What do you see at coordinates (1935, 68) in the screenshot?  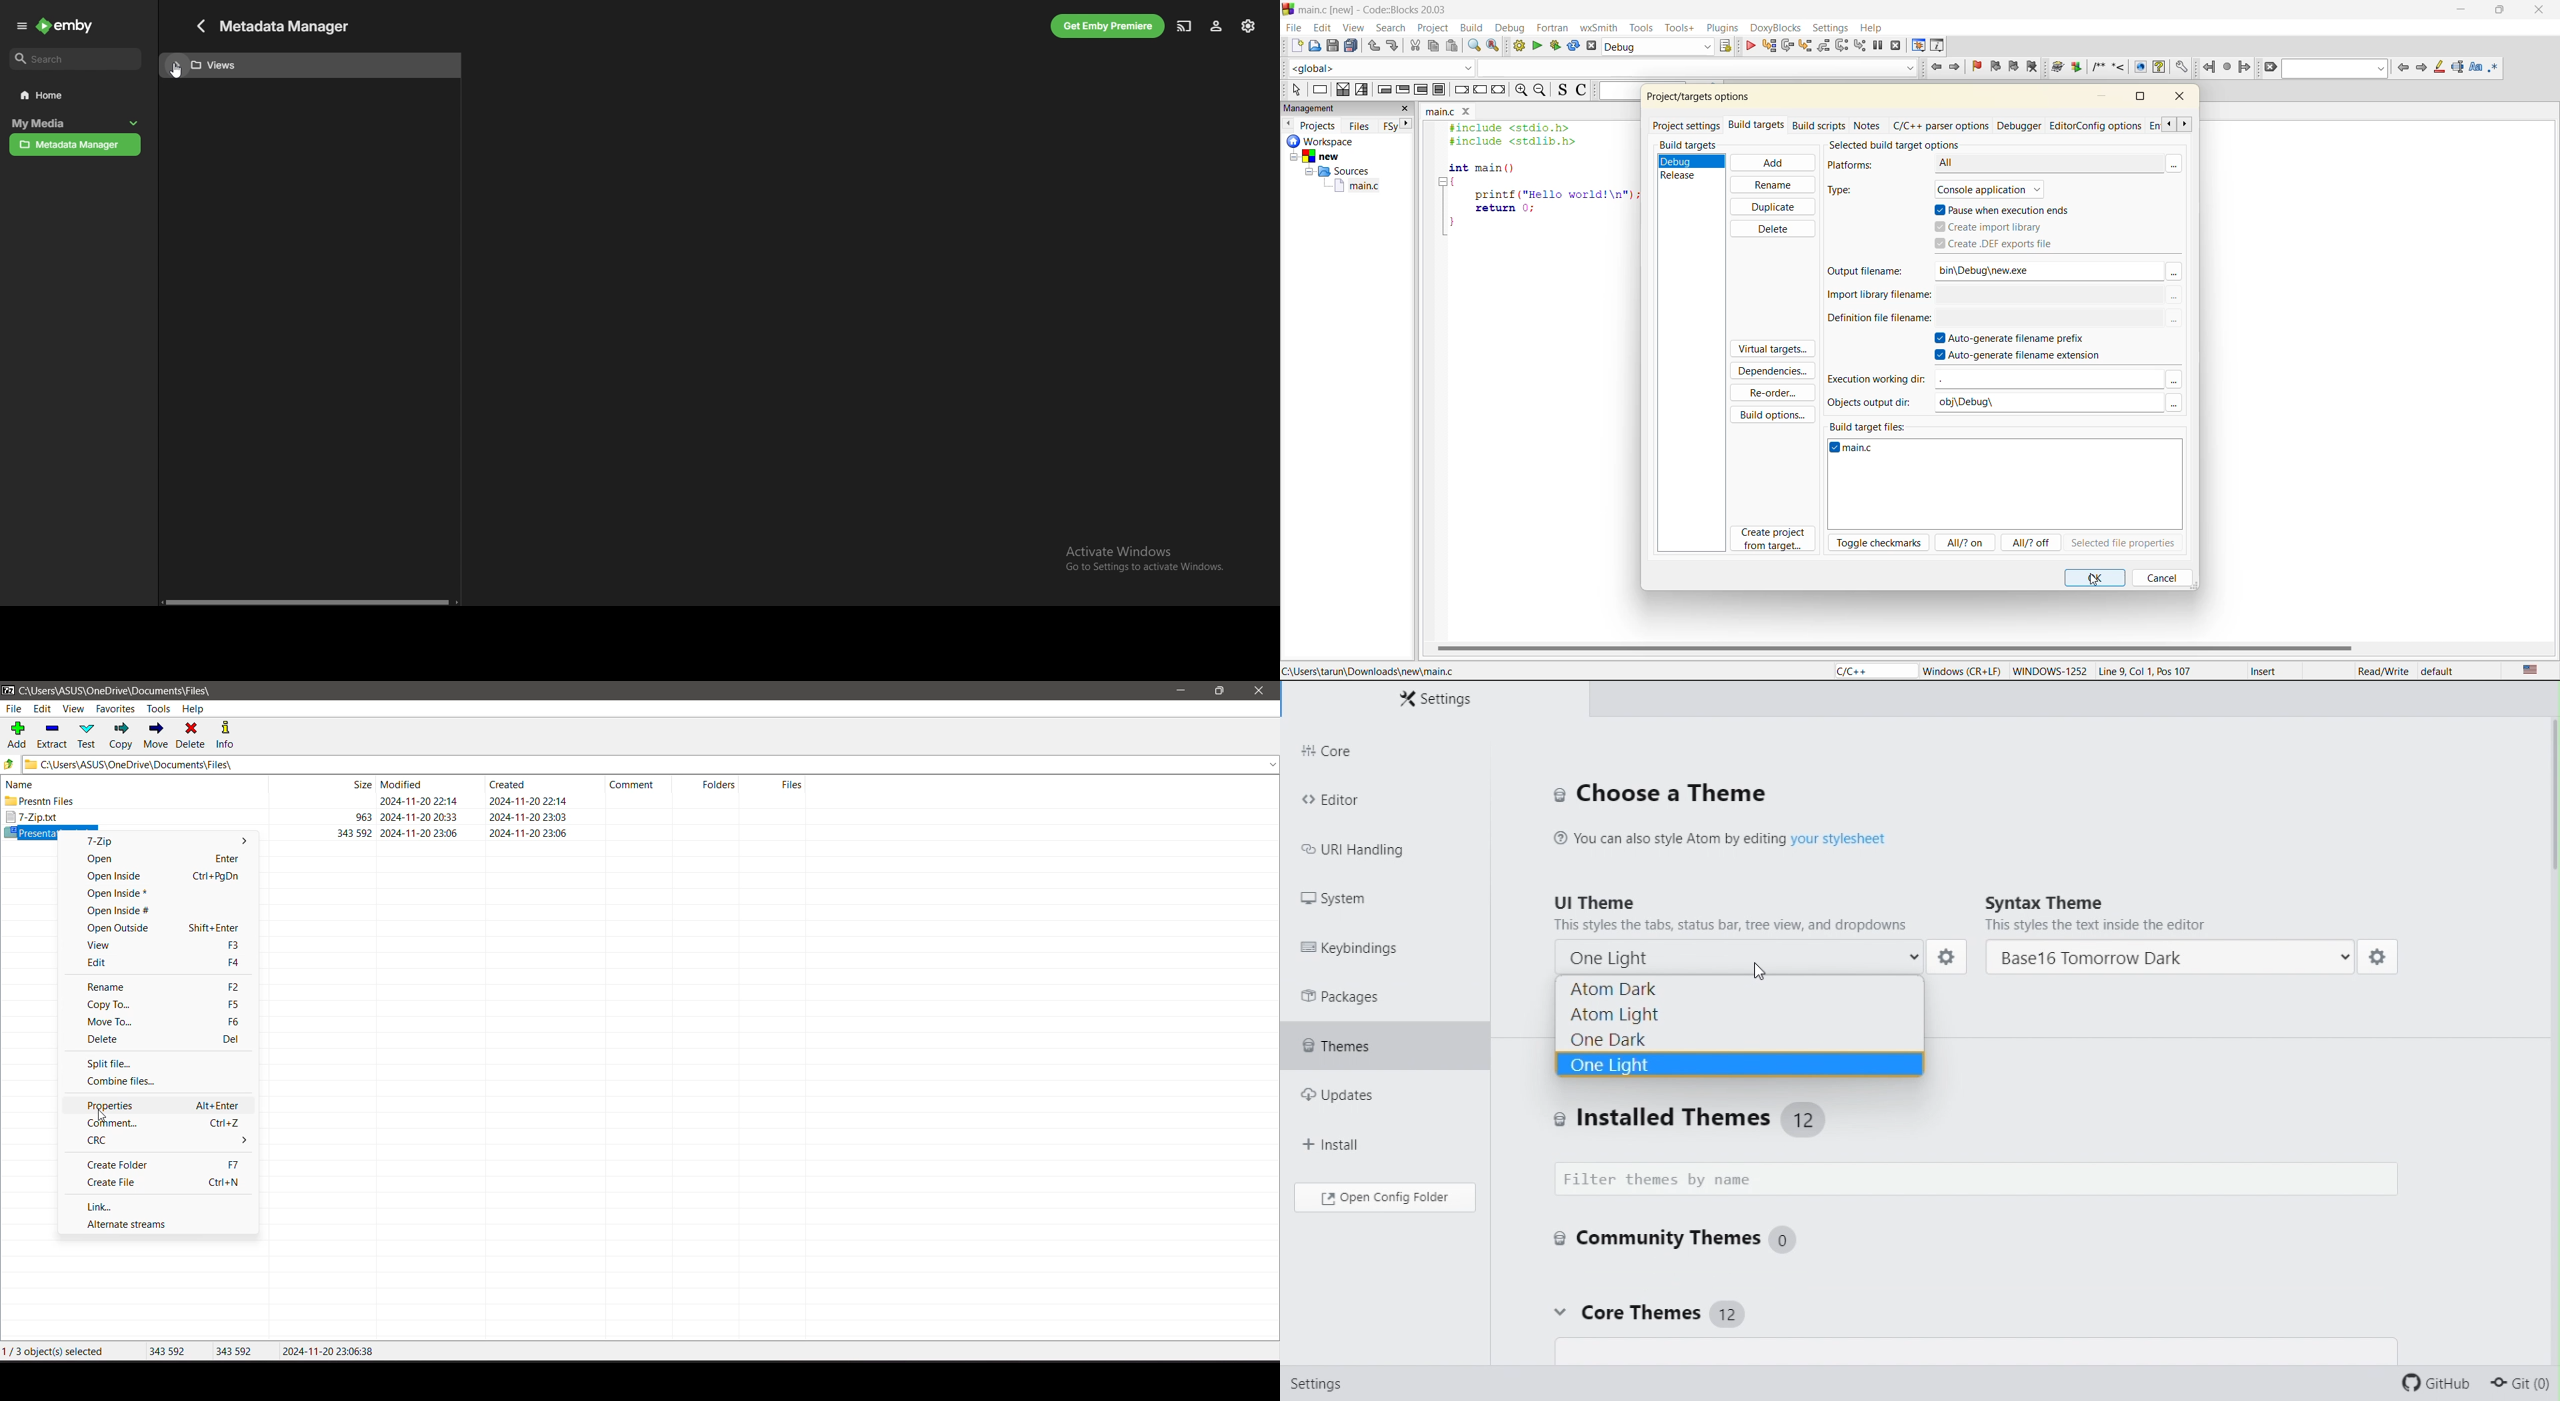 I see `jump back` at bounding box center [1935, 68].